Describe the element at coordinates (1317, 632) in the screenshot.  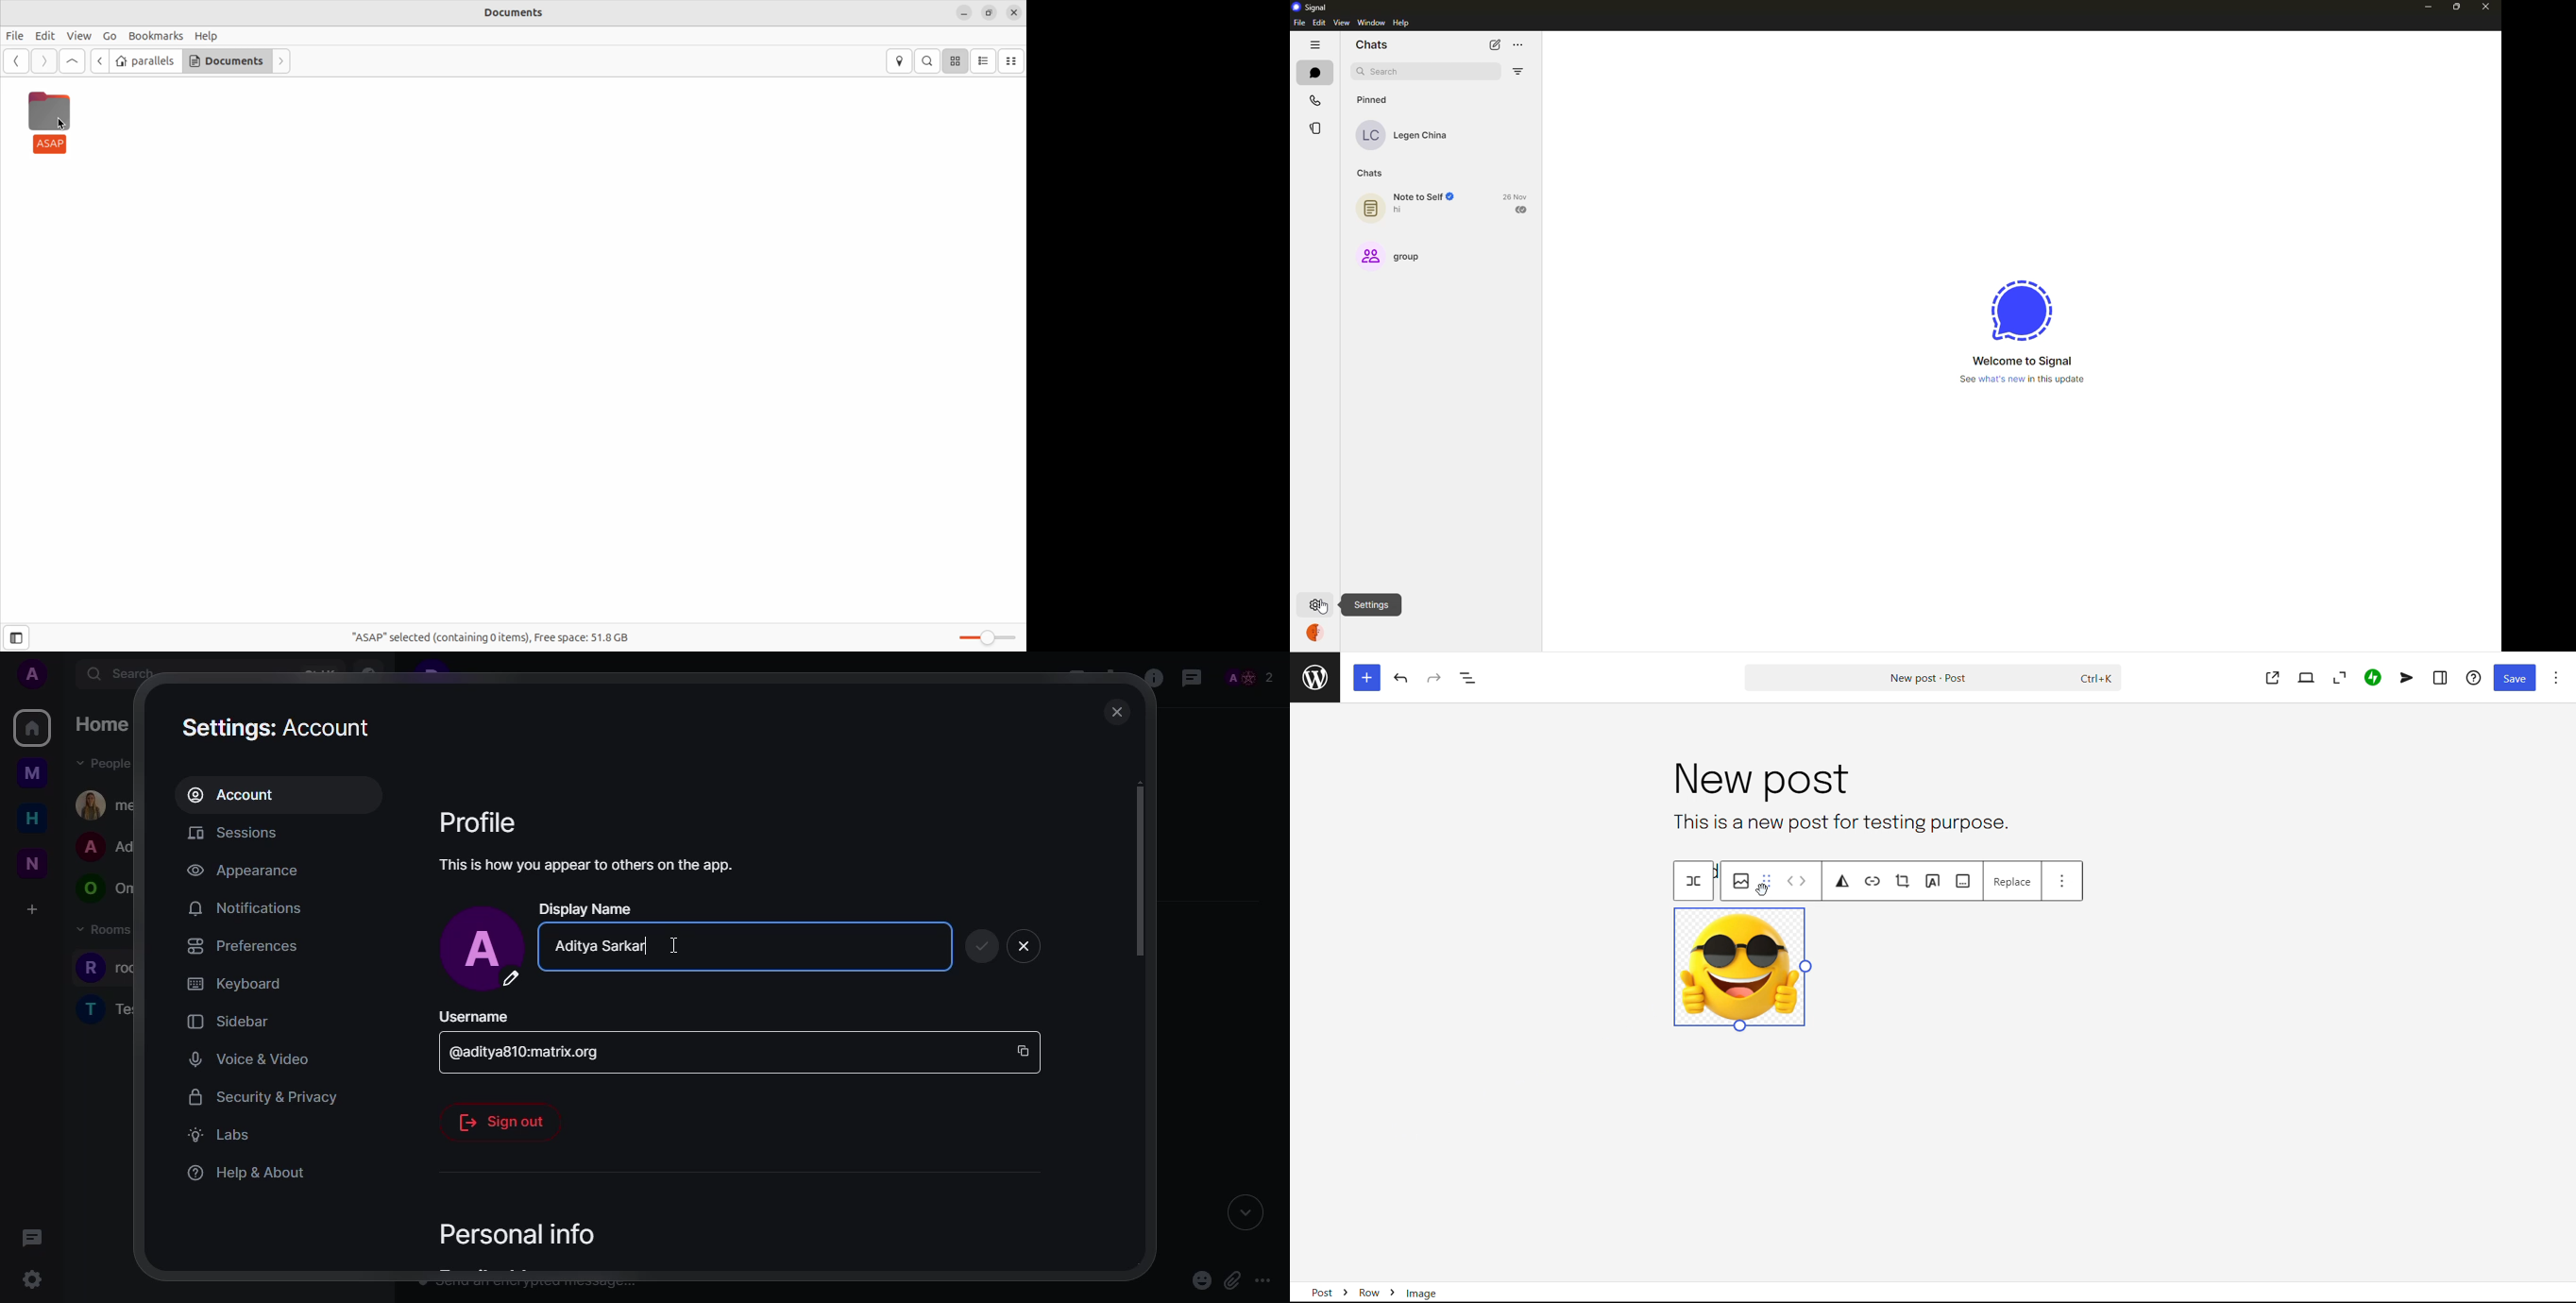
I see `profile` at that location.